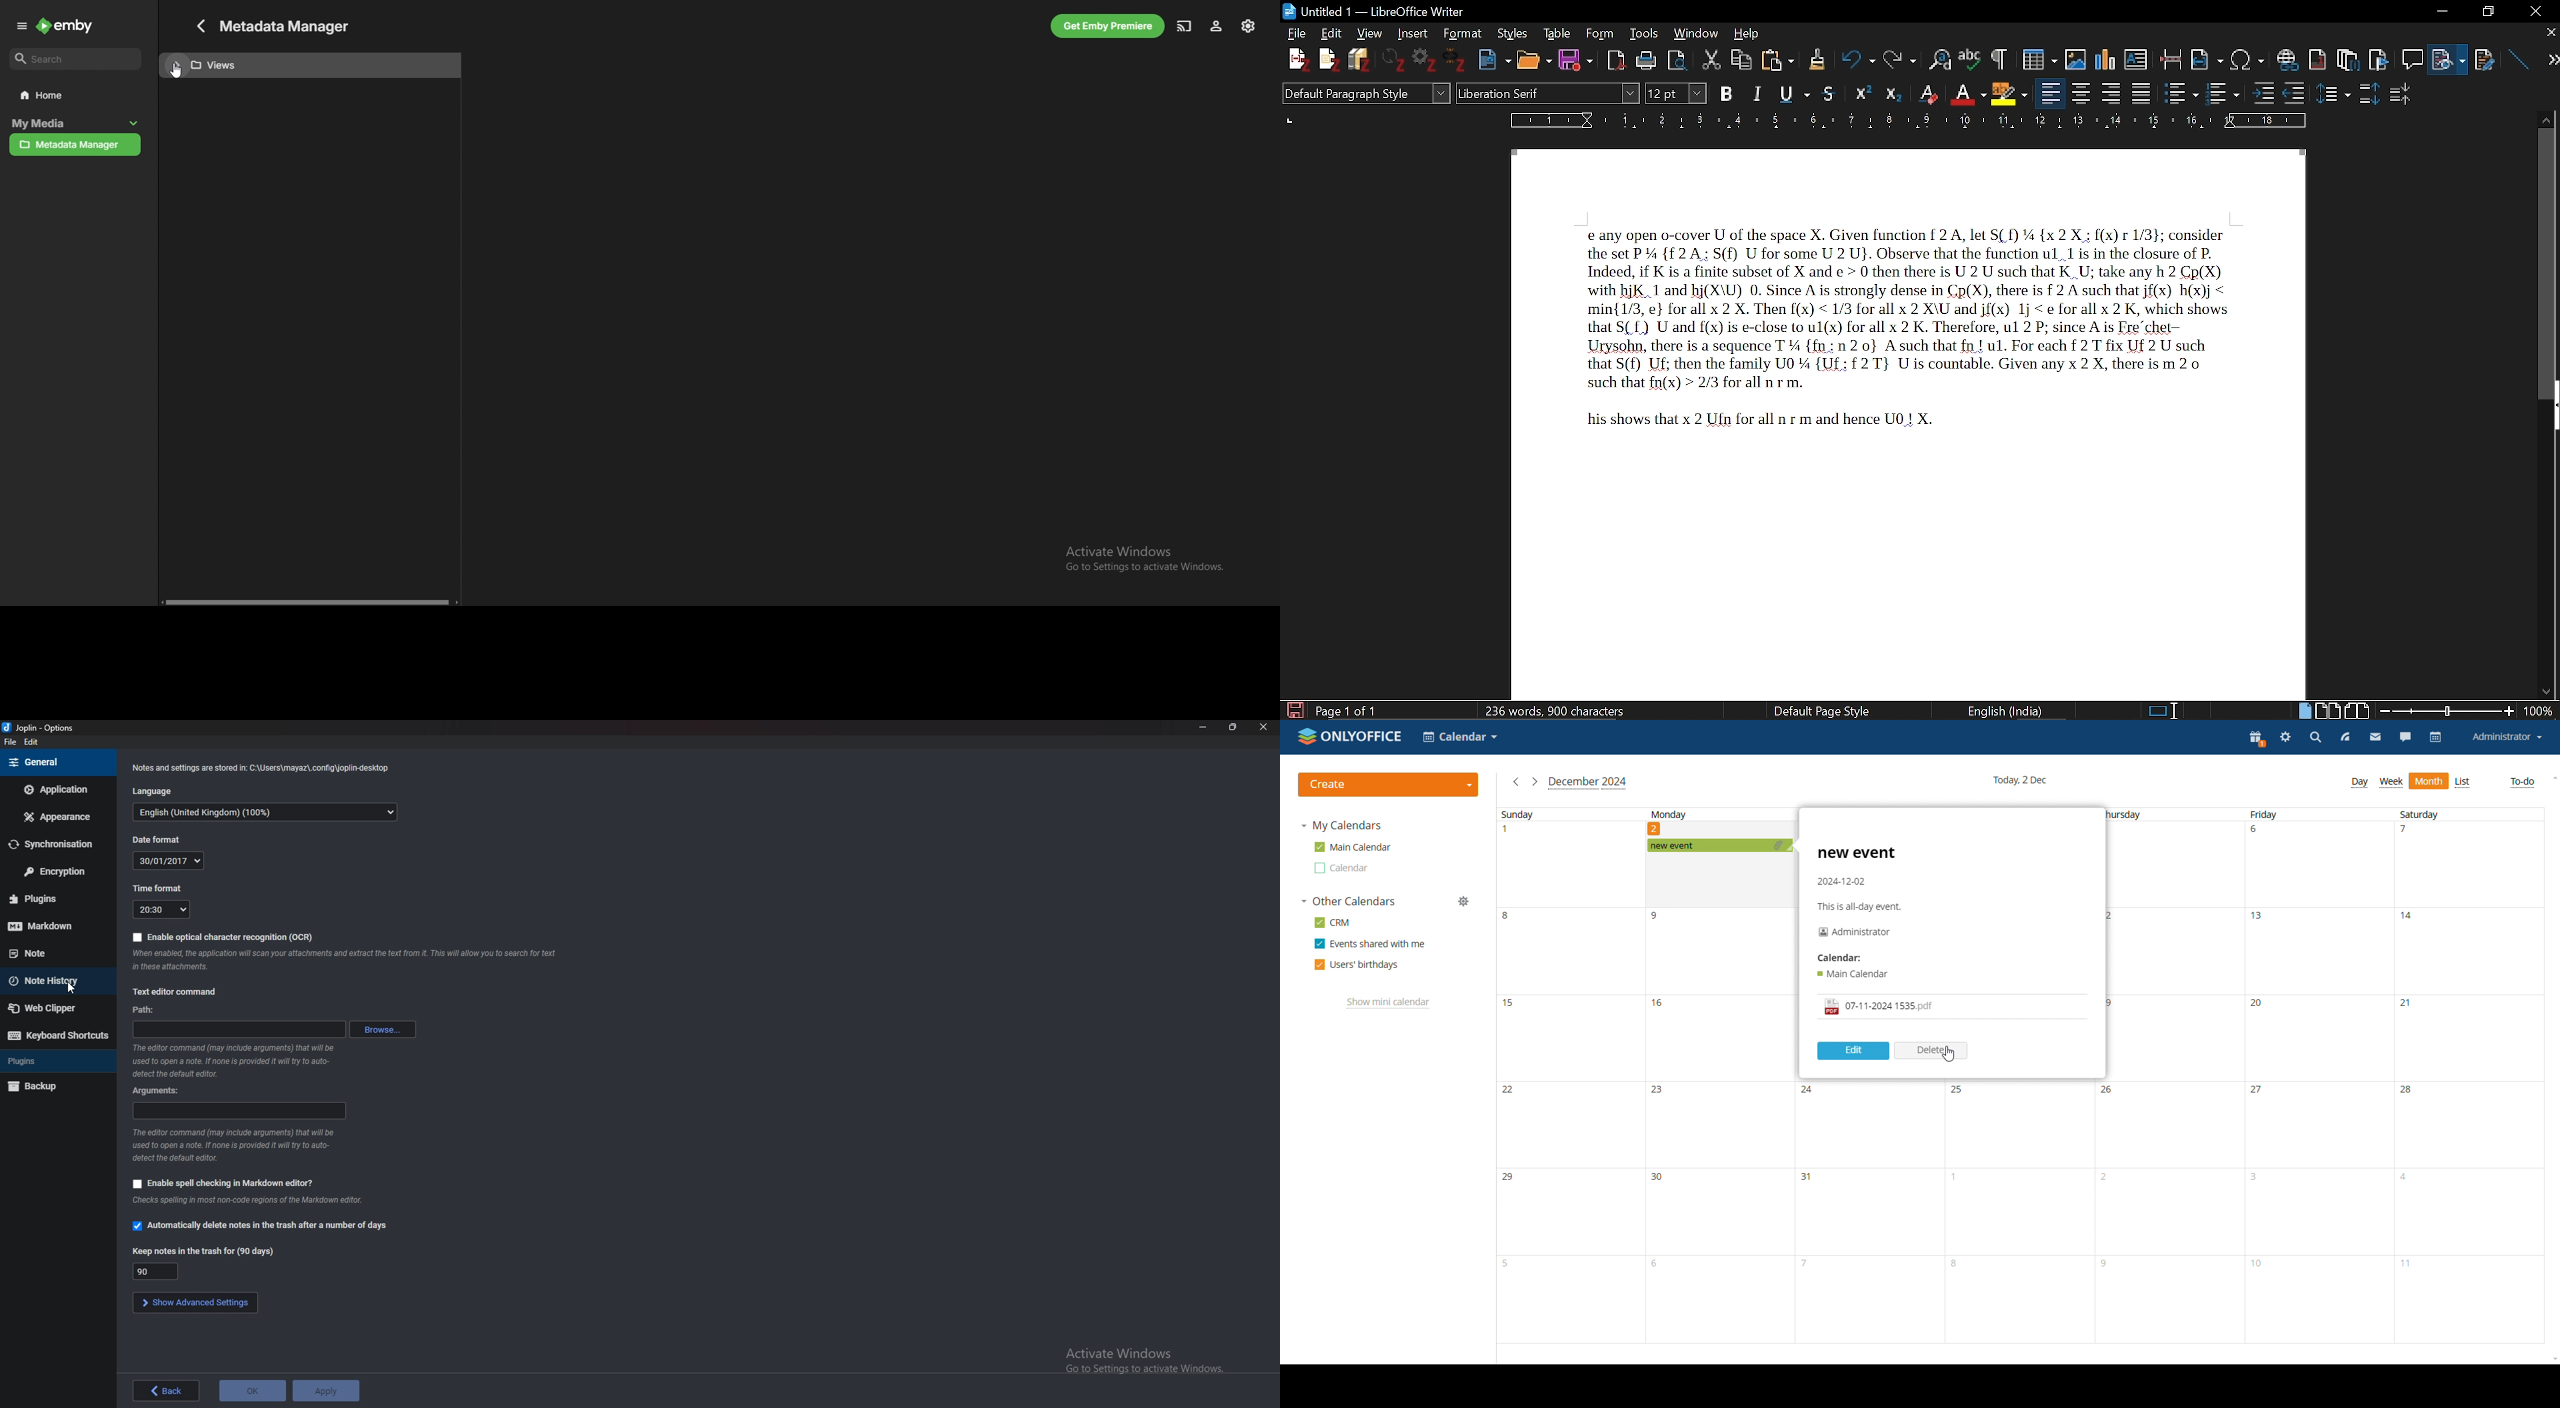  Describe the element at coordinates (57, 871) in the screenshot. I see `Encryption` at that location.